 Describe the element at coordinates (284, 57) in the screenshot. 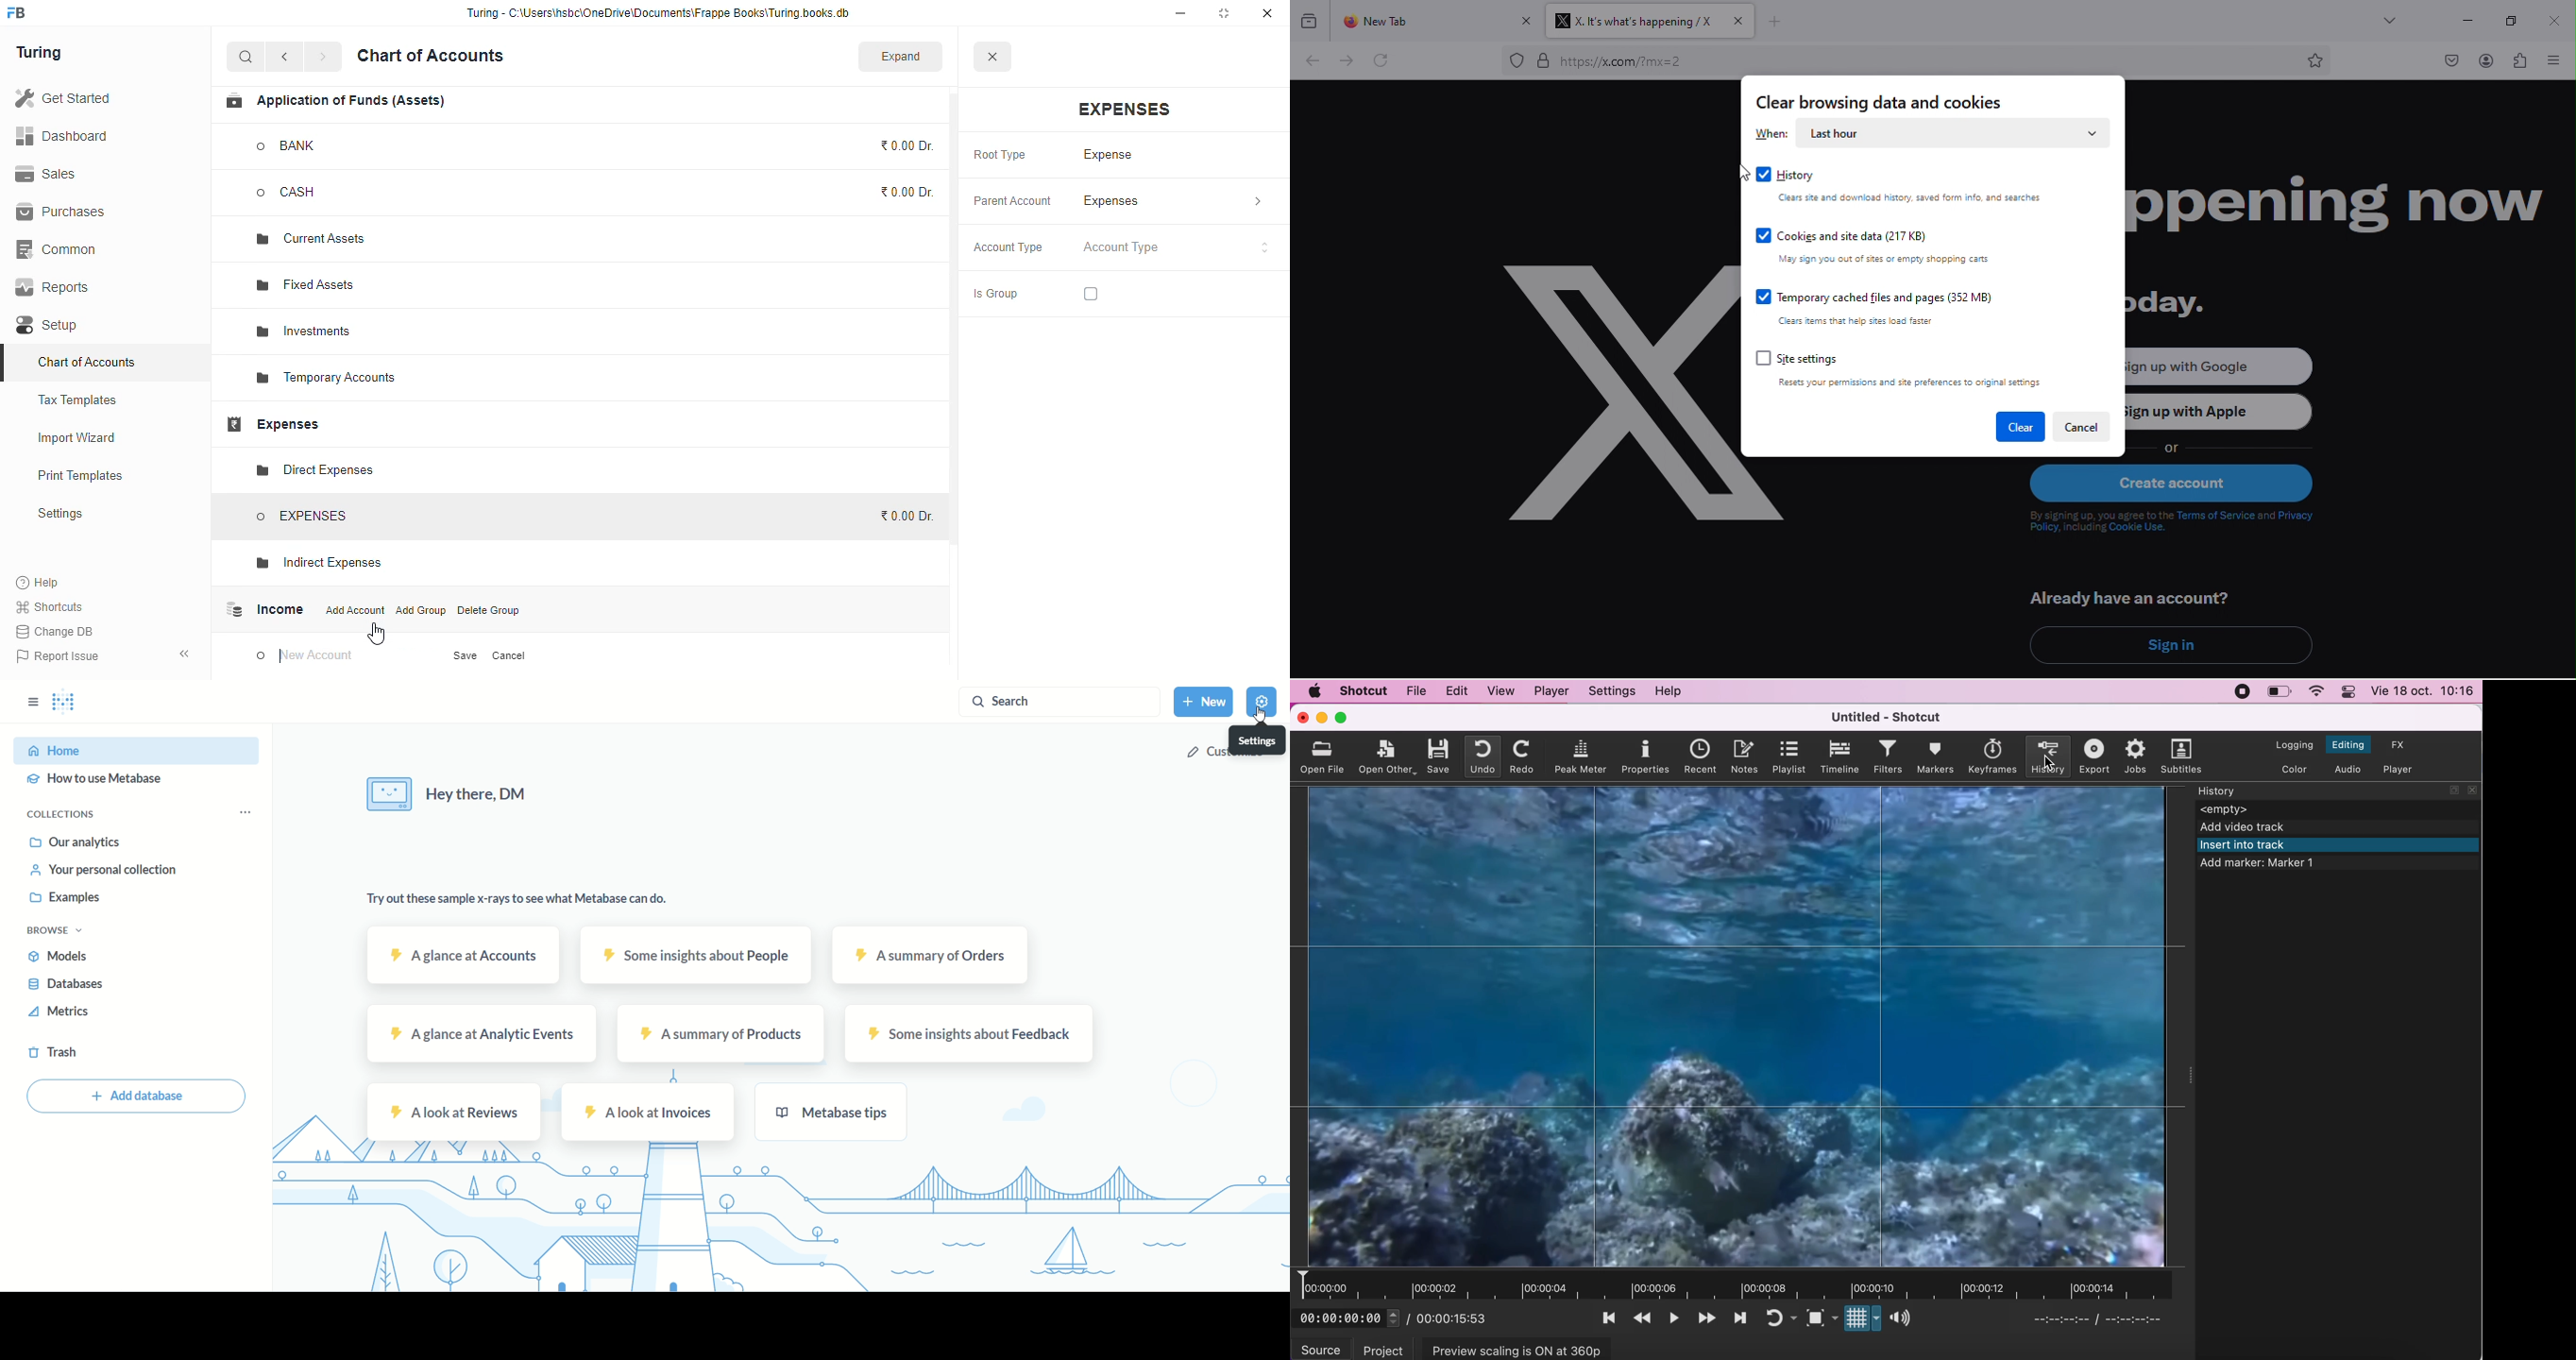

I see `back` at that location.